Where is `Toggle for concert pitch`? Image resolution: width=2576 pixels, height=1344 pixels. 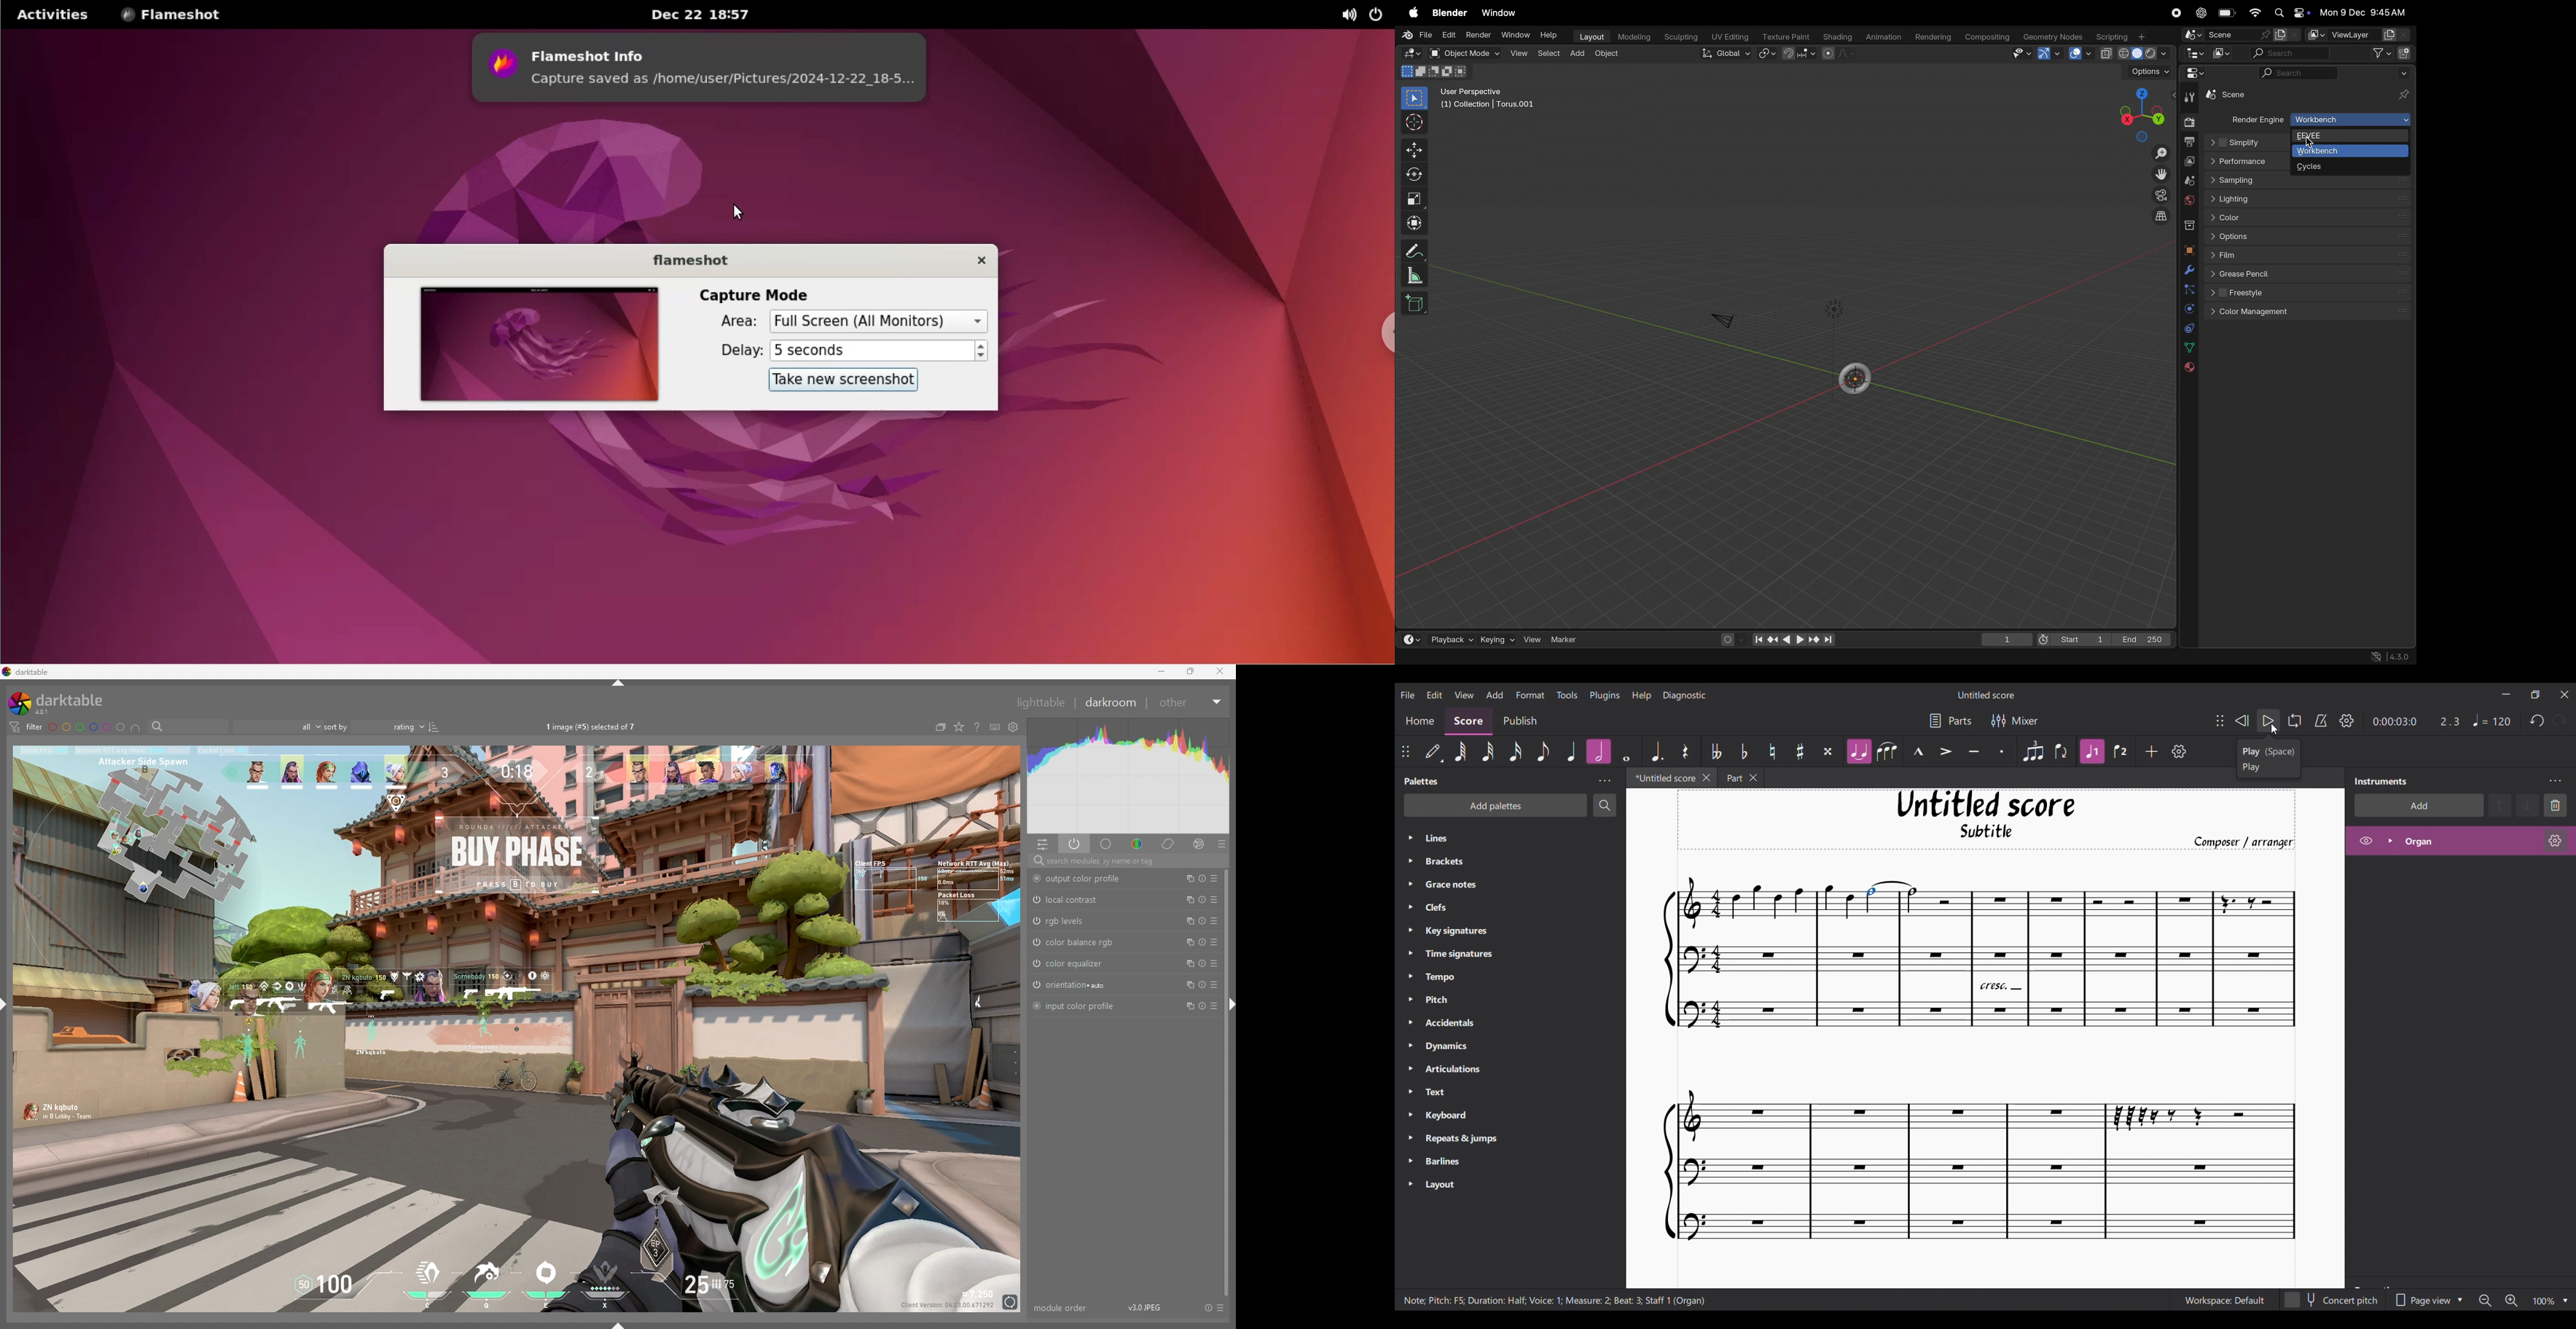 Toggle for concert pitch is located at coordinates (2332, 1300).